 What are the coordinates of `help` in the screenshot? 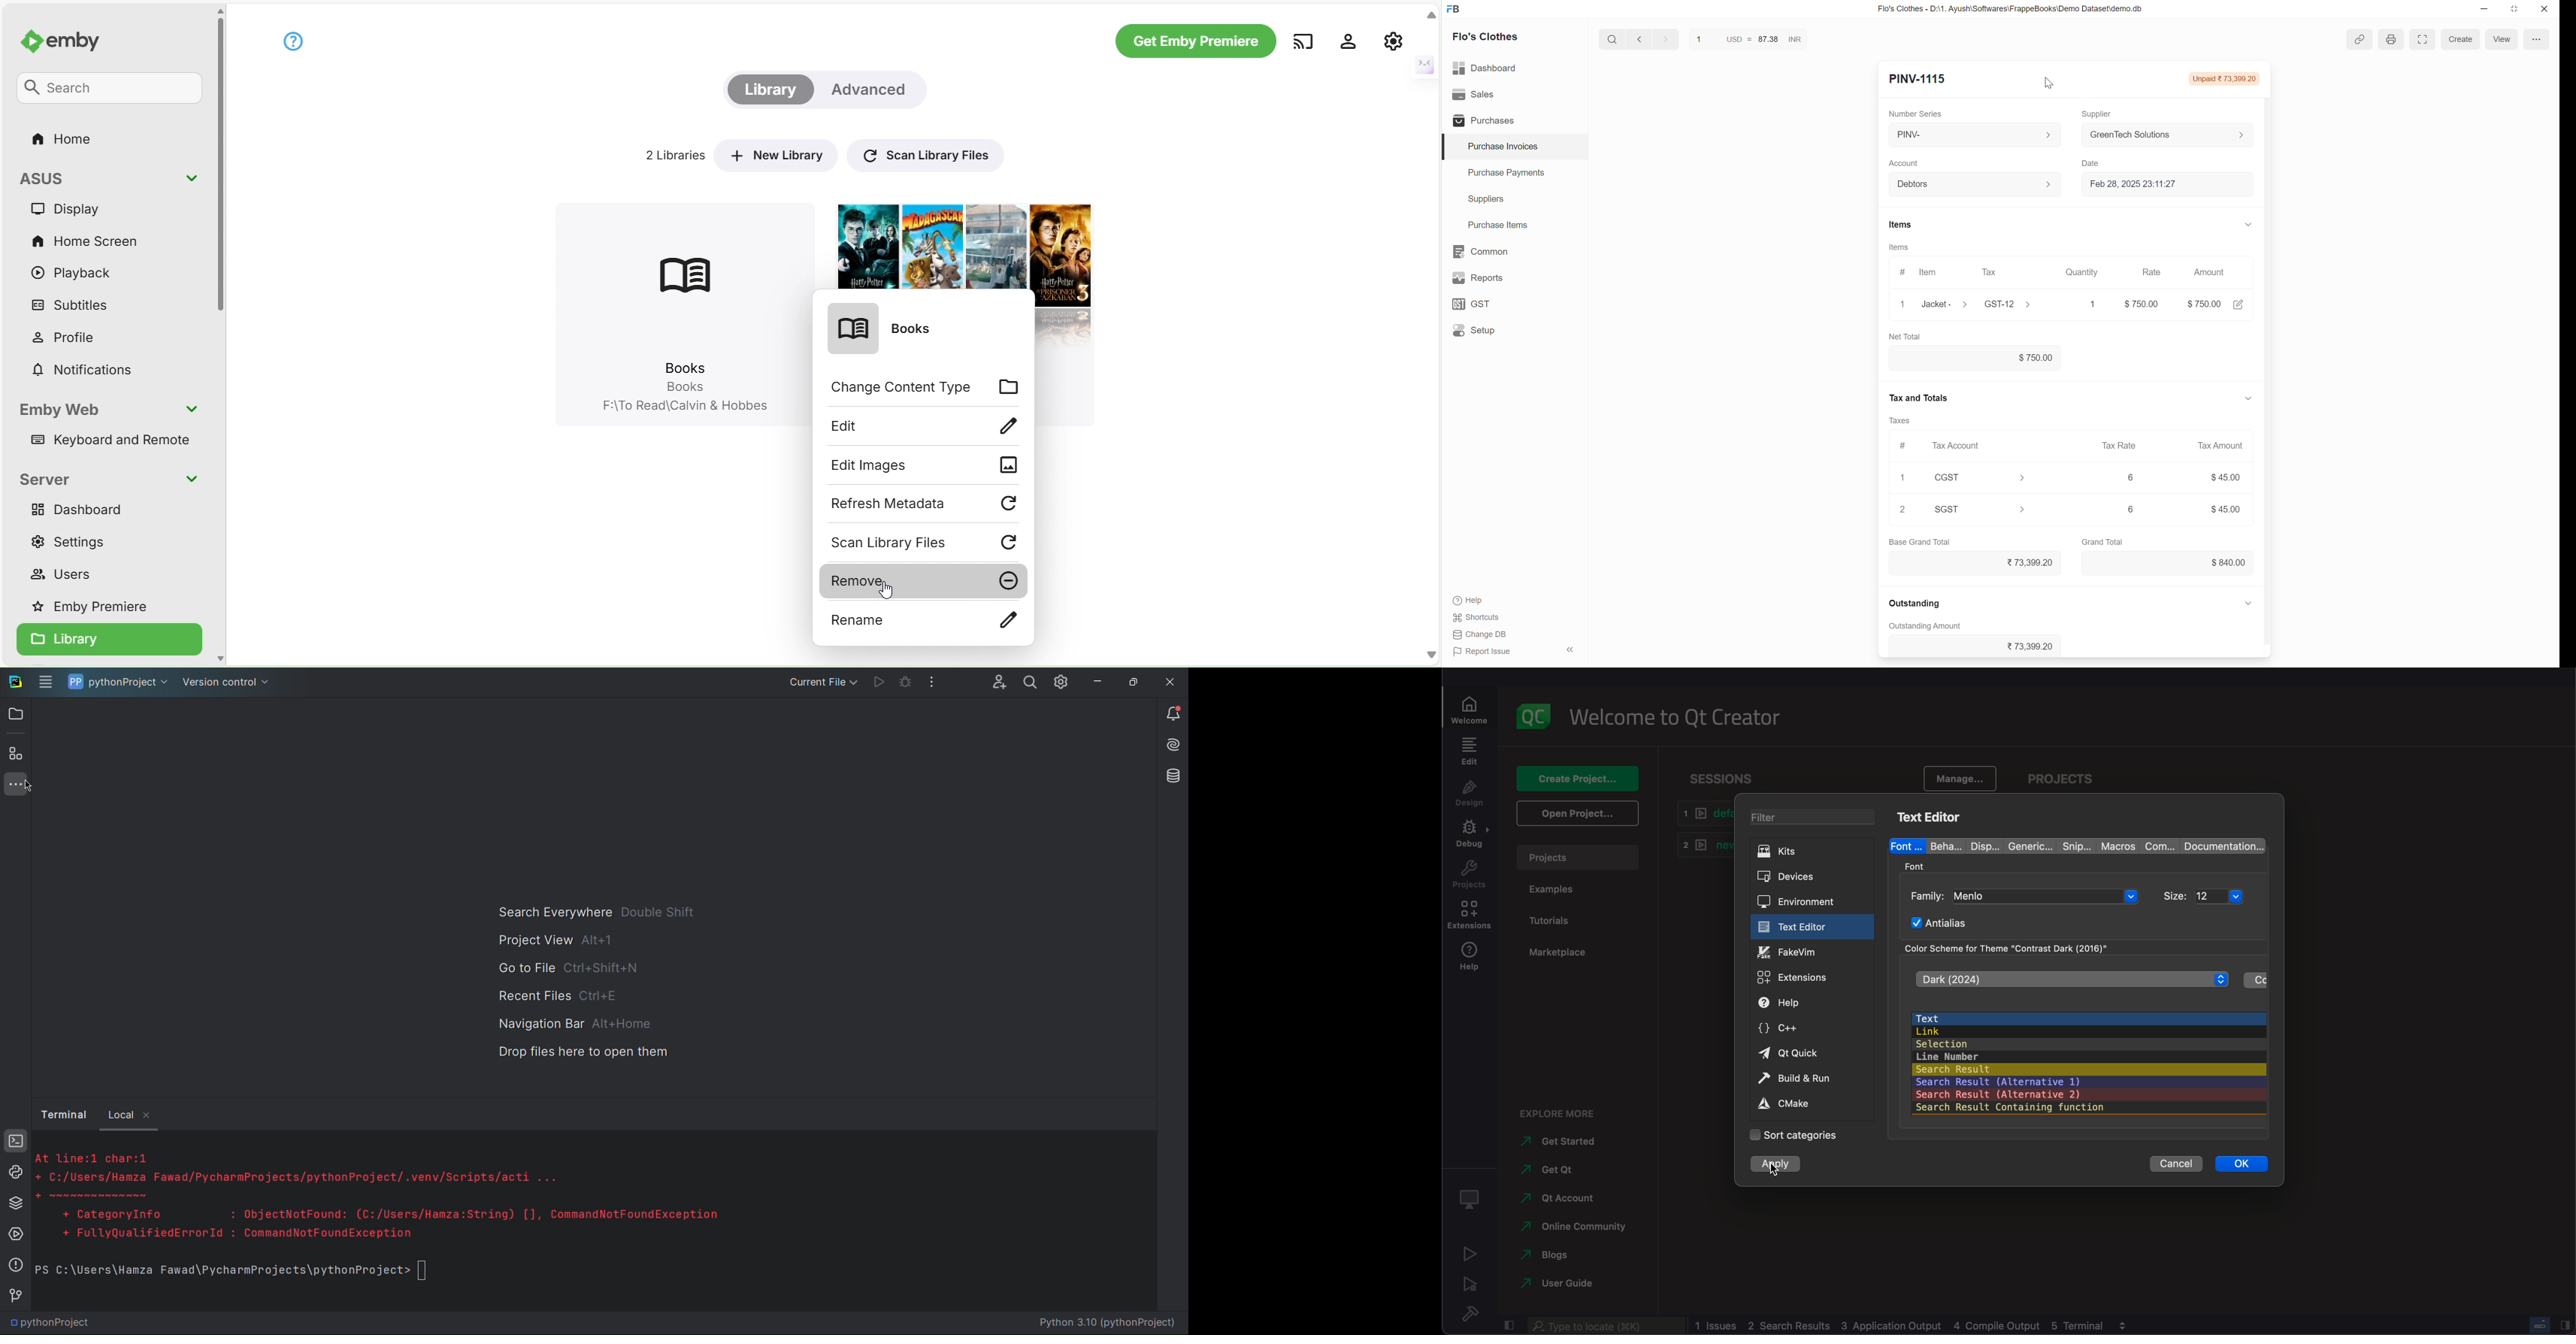 It's located at (1810, 1004).